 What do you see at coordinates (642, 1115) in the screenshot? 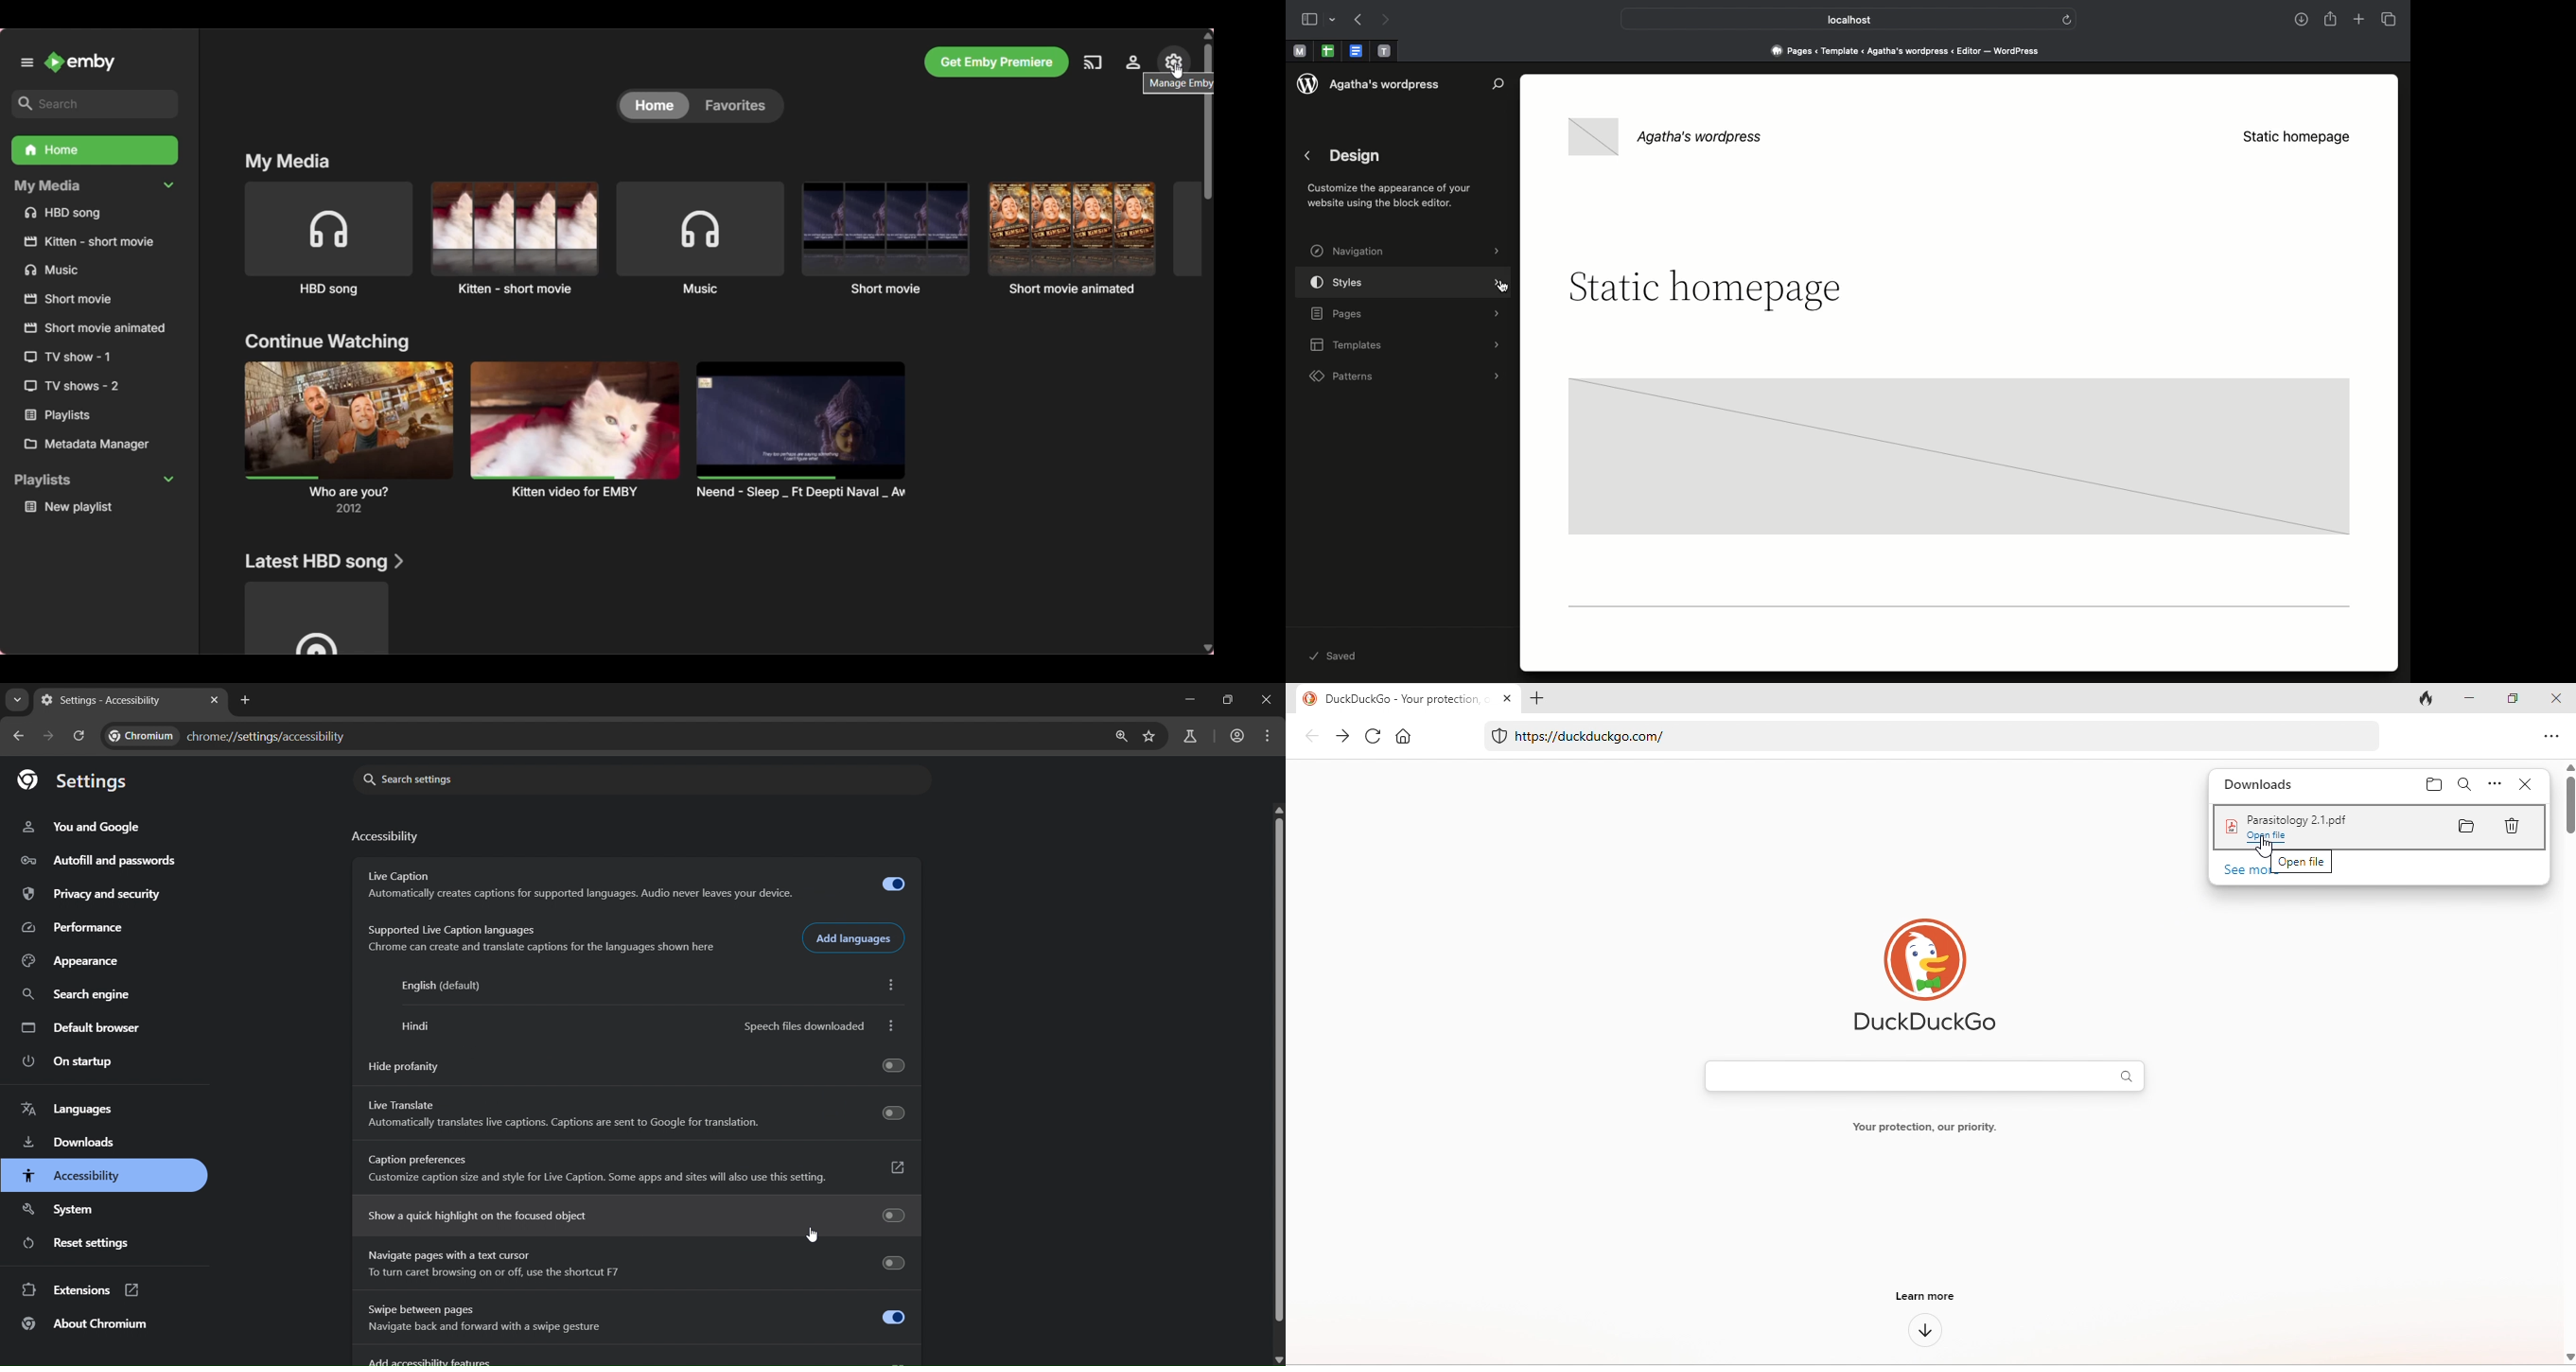
I see `Live Translate @
Automatically translates live captions. Captions are sent to Google for translation.` at bounding box center [642, 1115].